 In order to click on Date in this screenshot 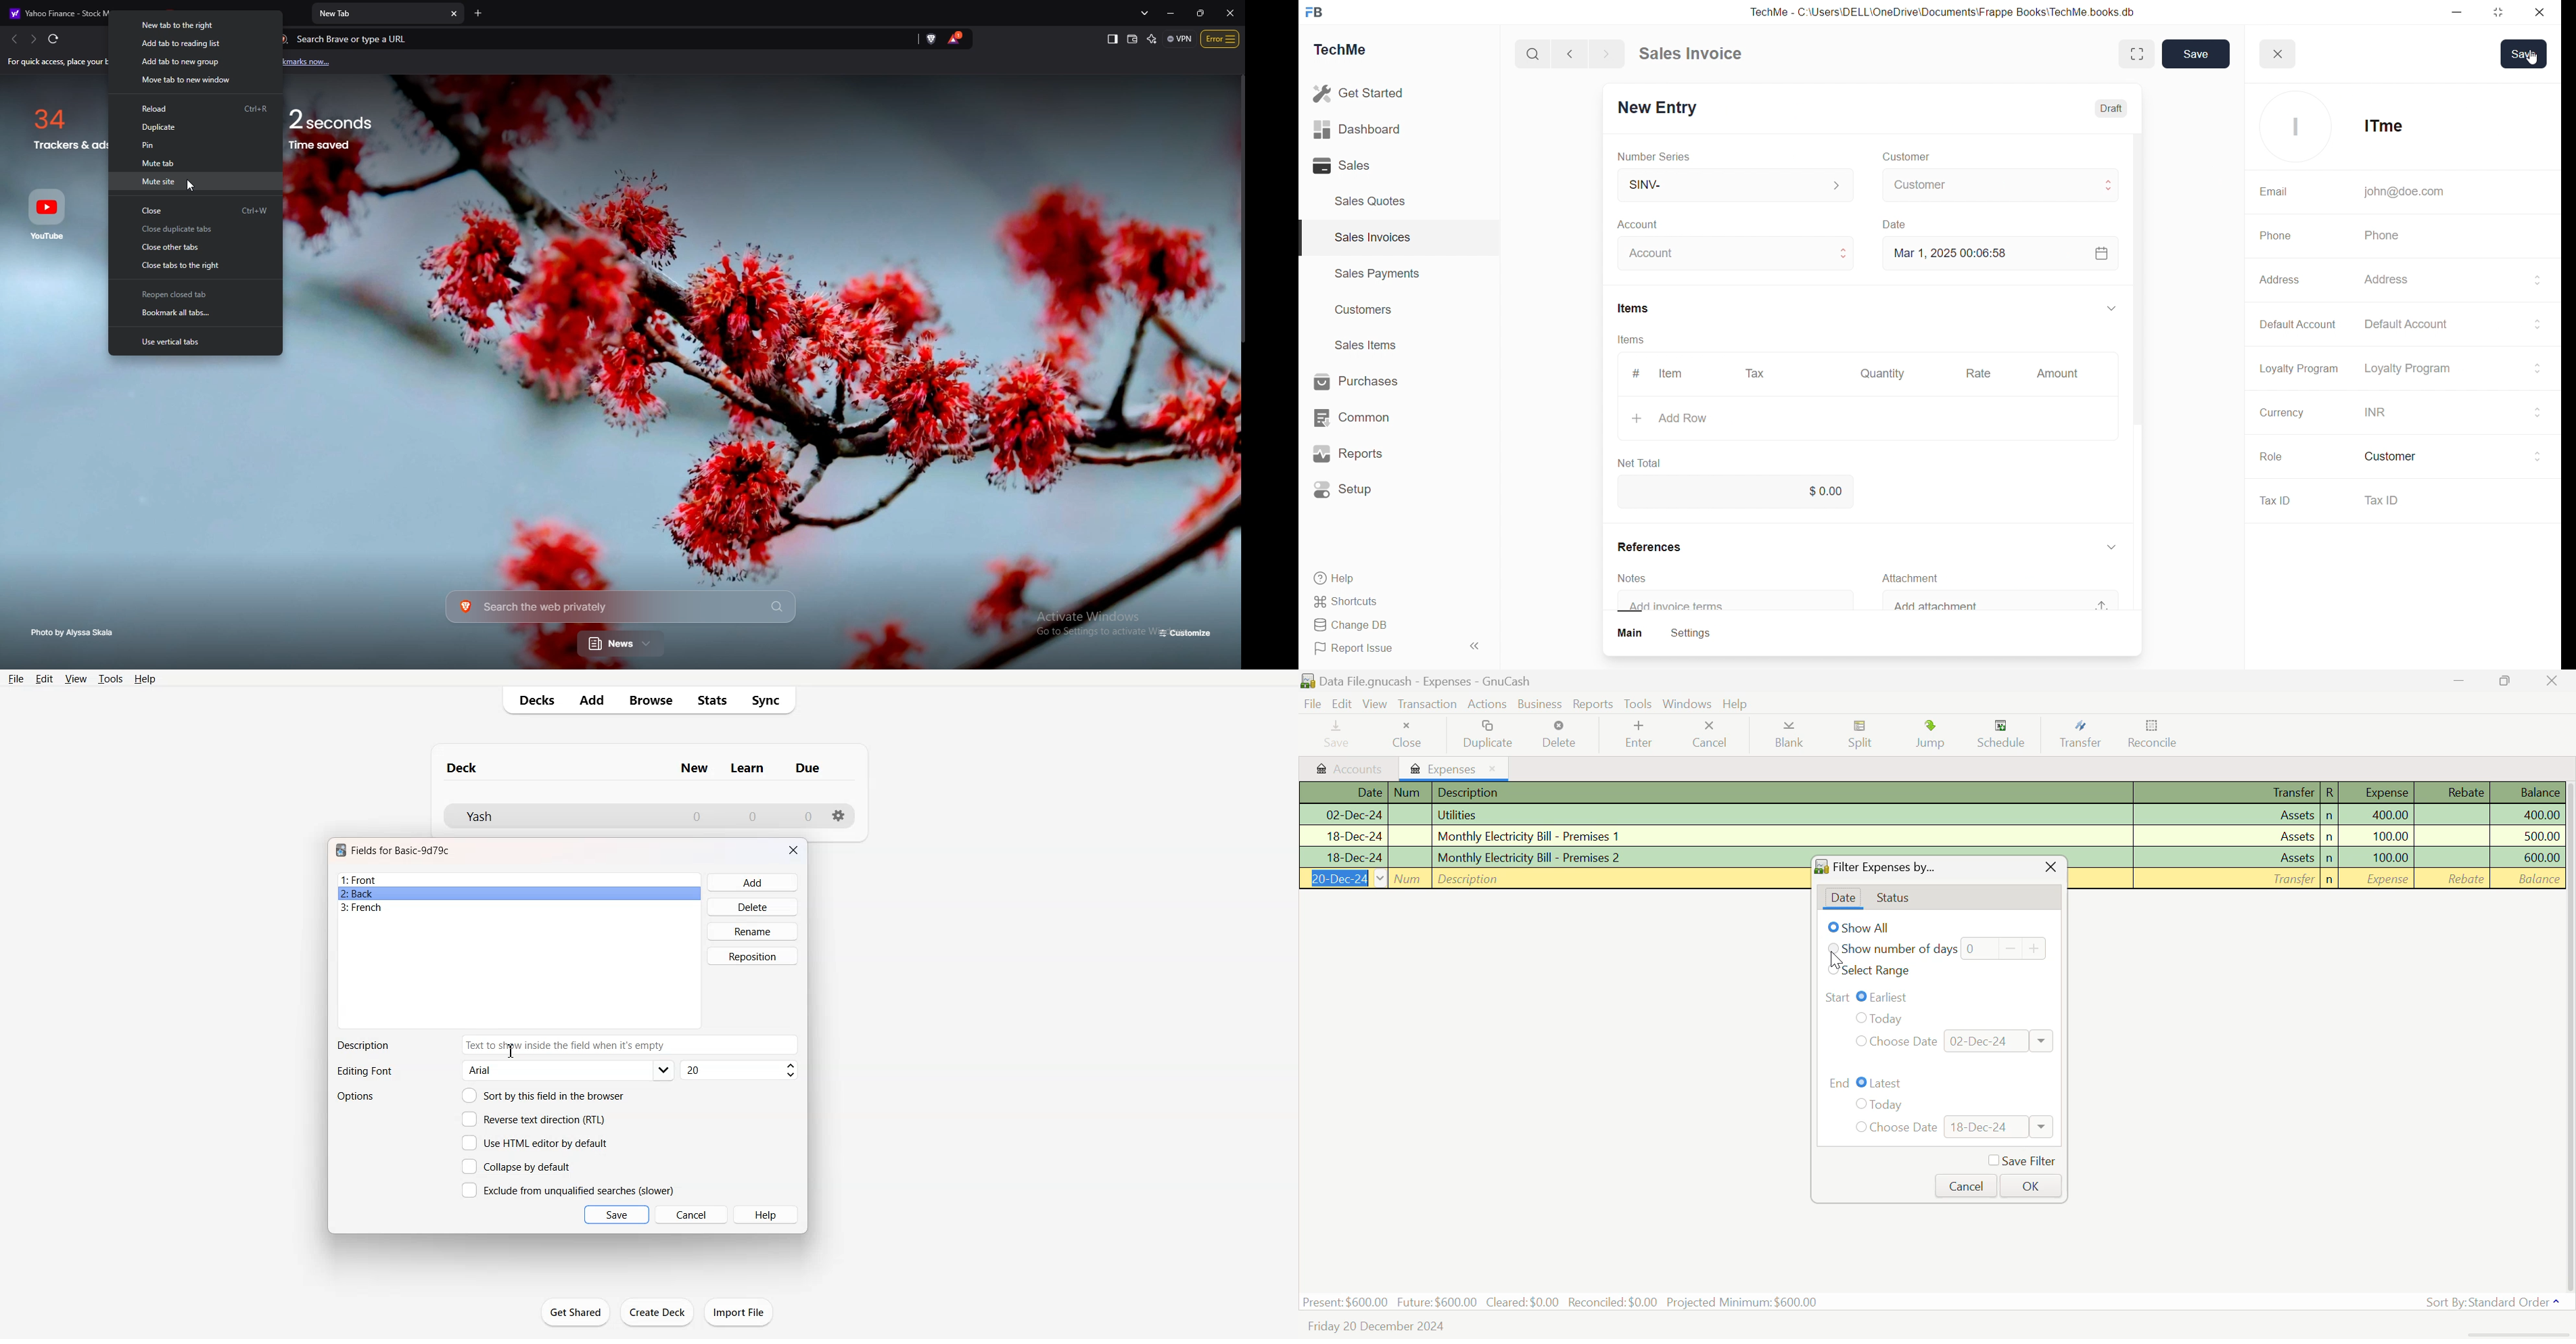, I will do `click(1343, 793)`.